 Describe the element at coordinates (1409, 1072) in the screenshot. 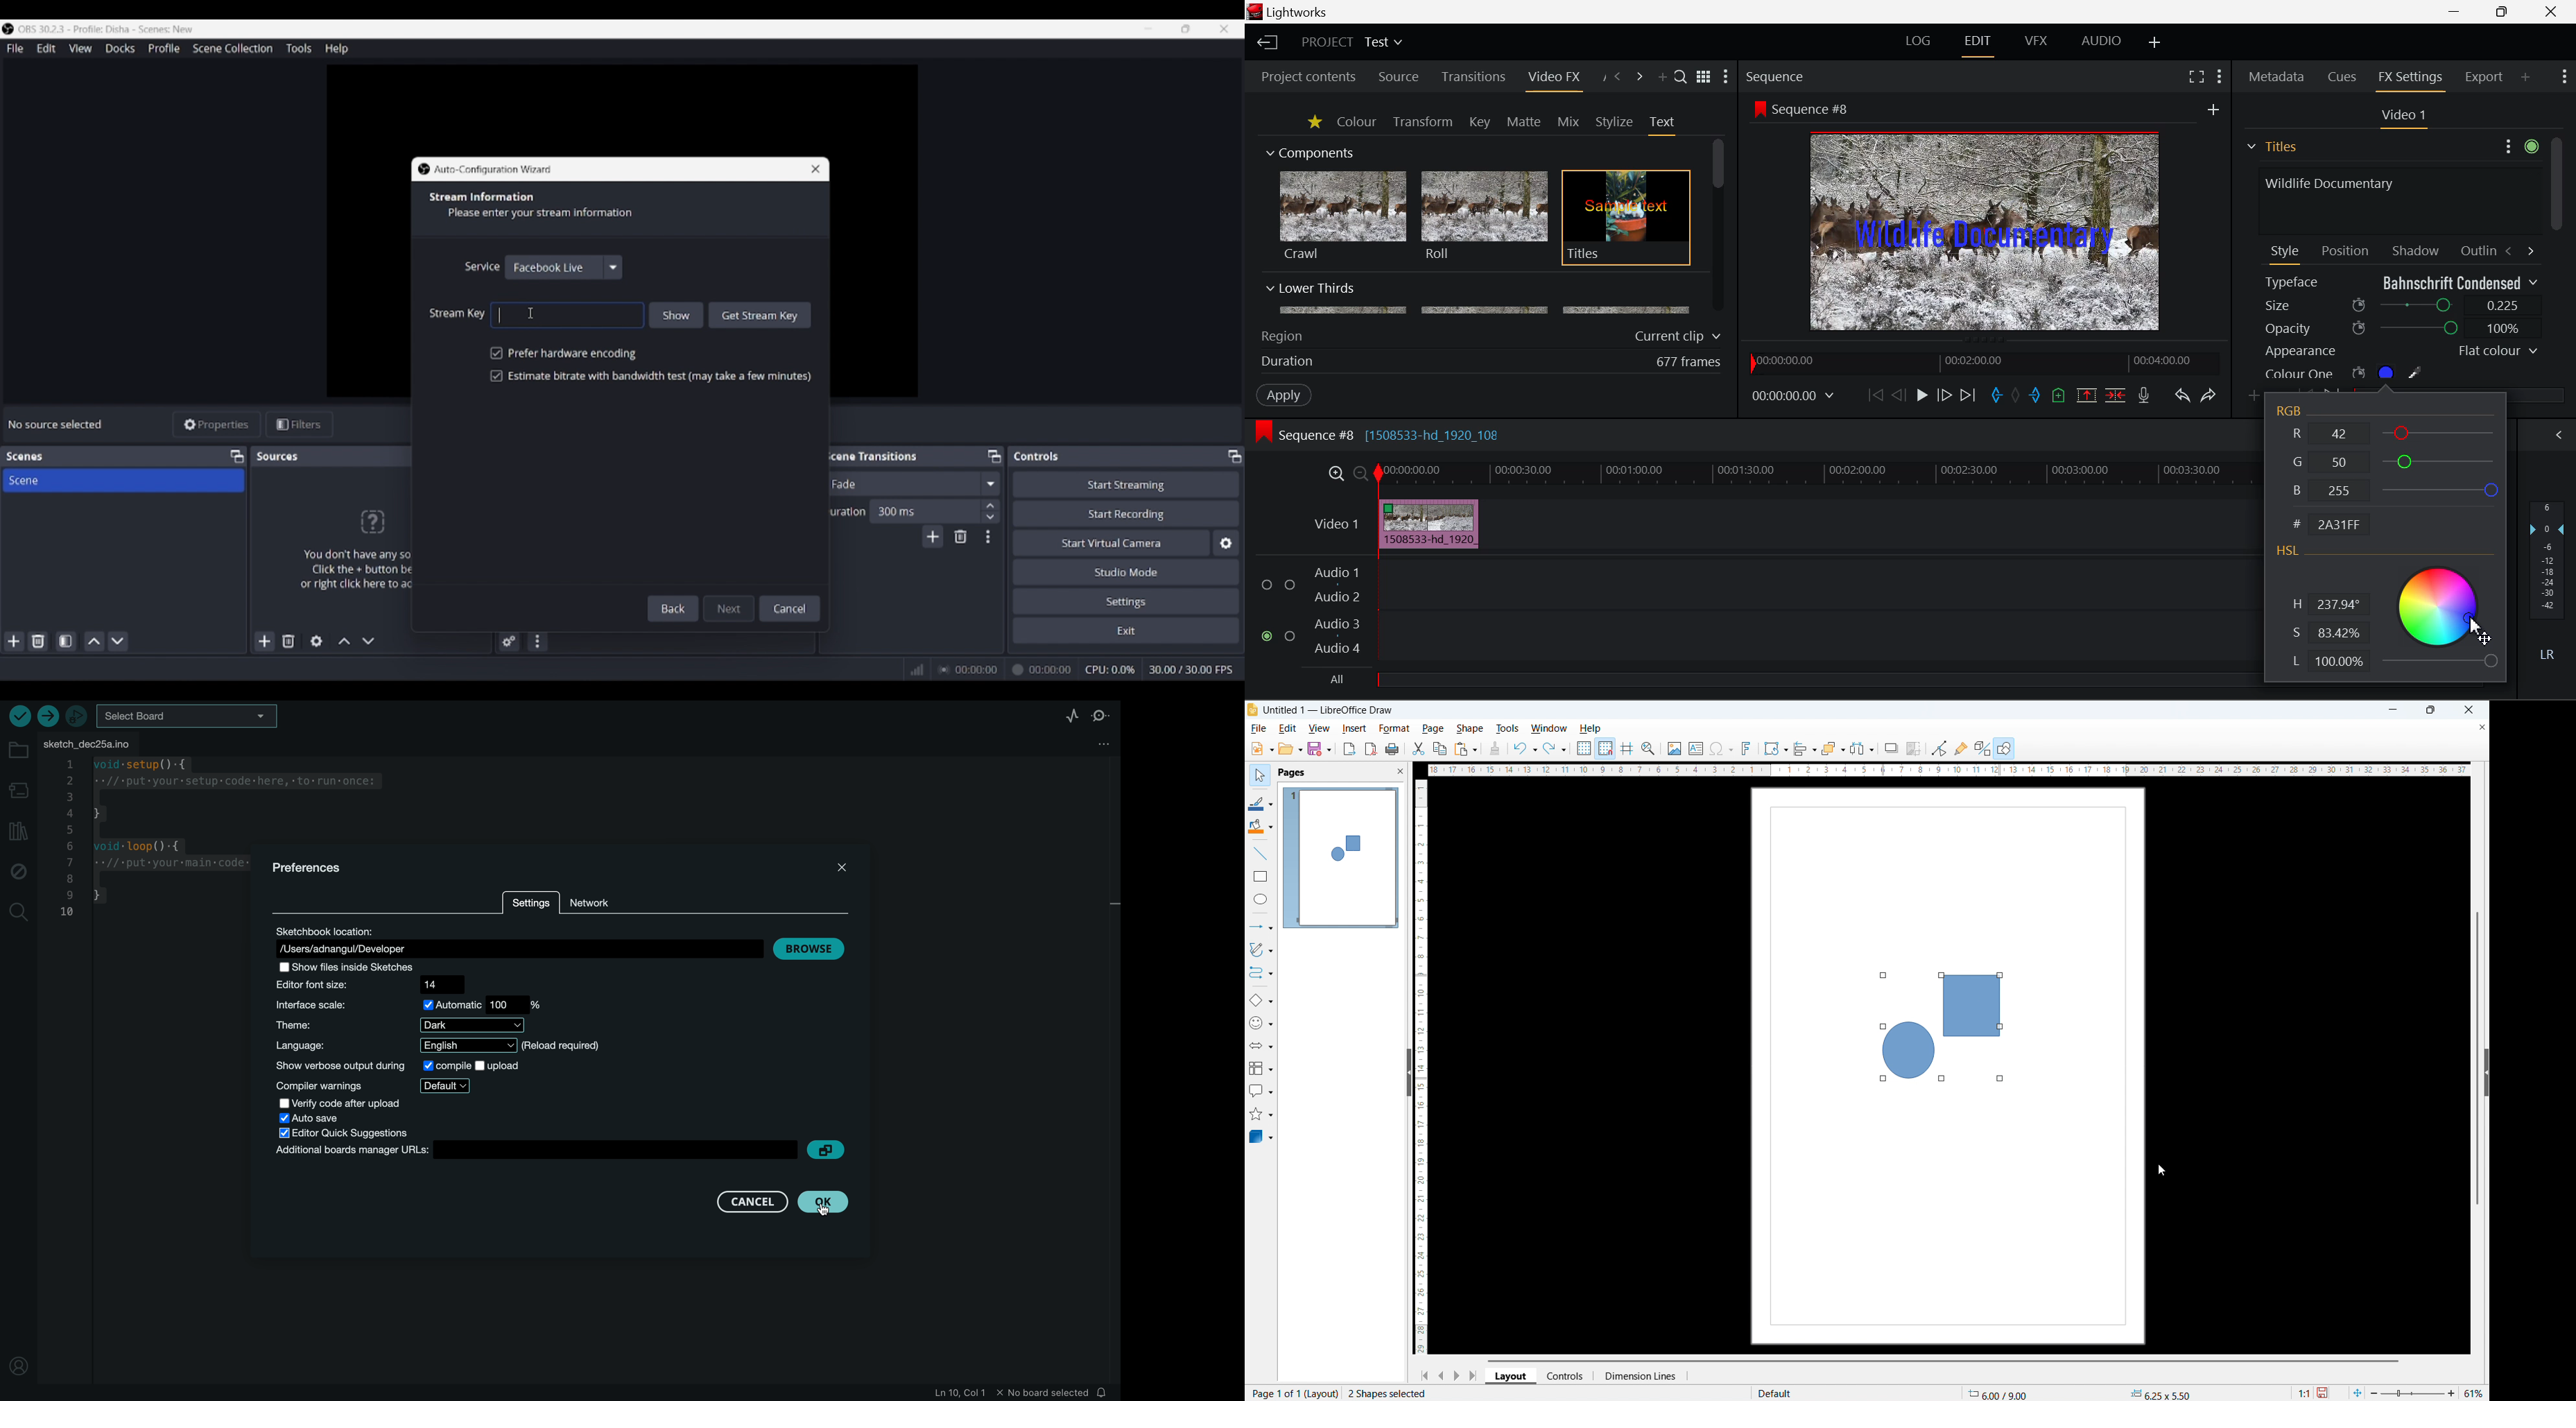

I see `hide pane` at that location.